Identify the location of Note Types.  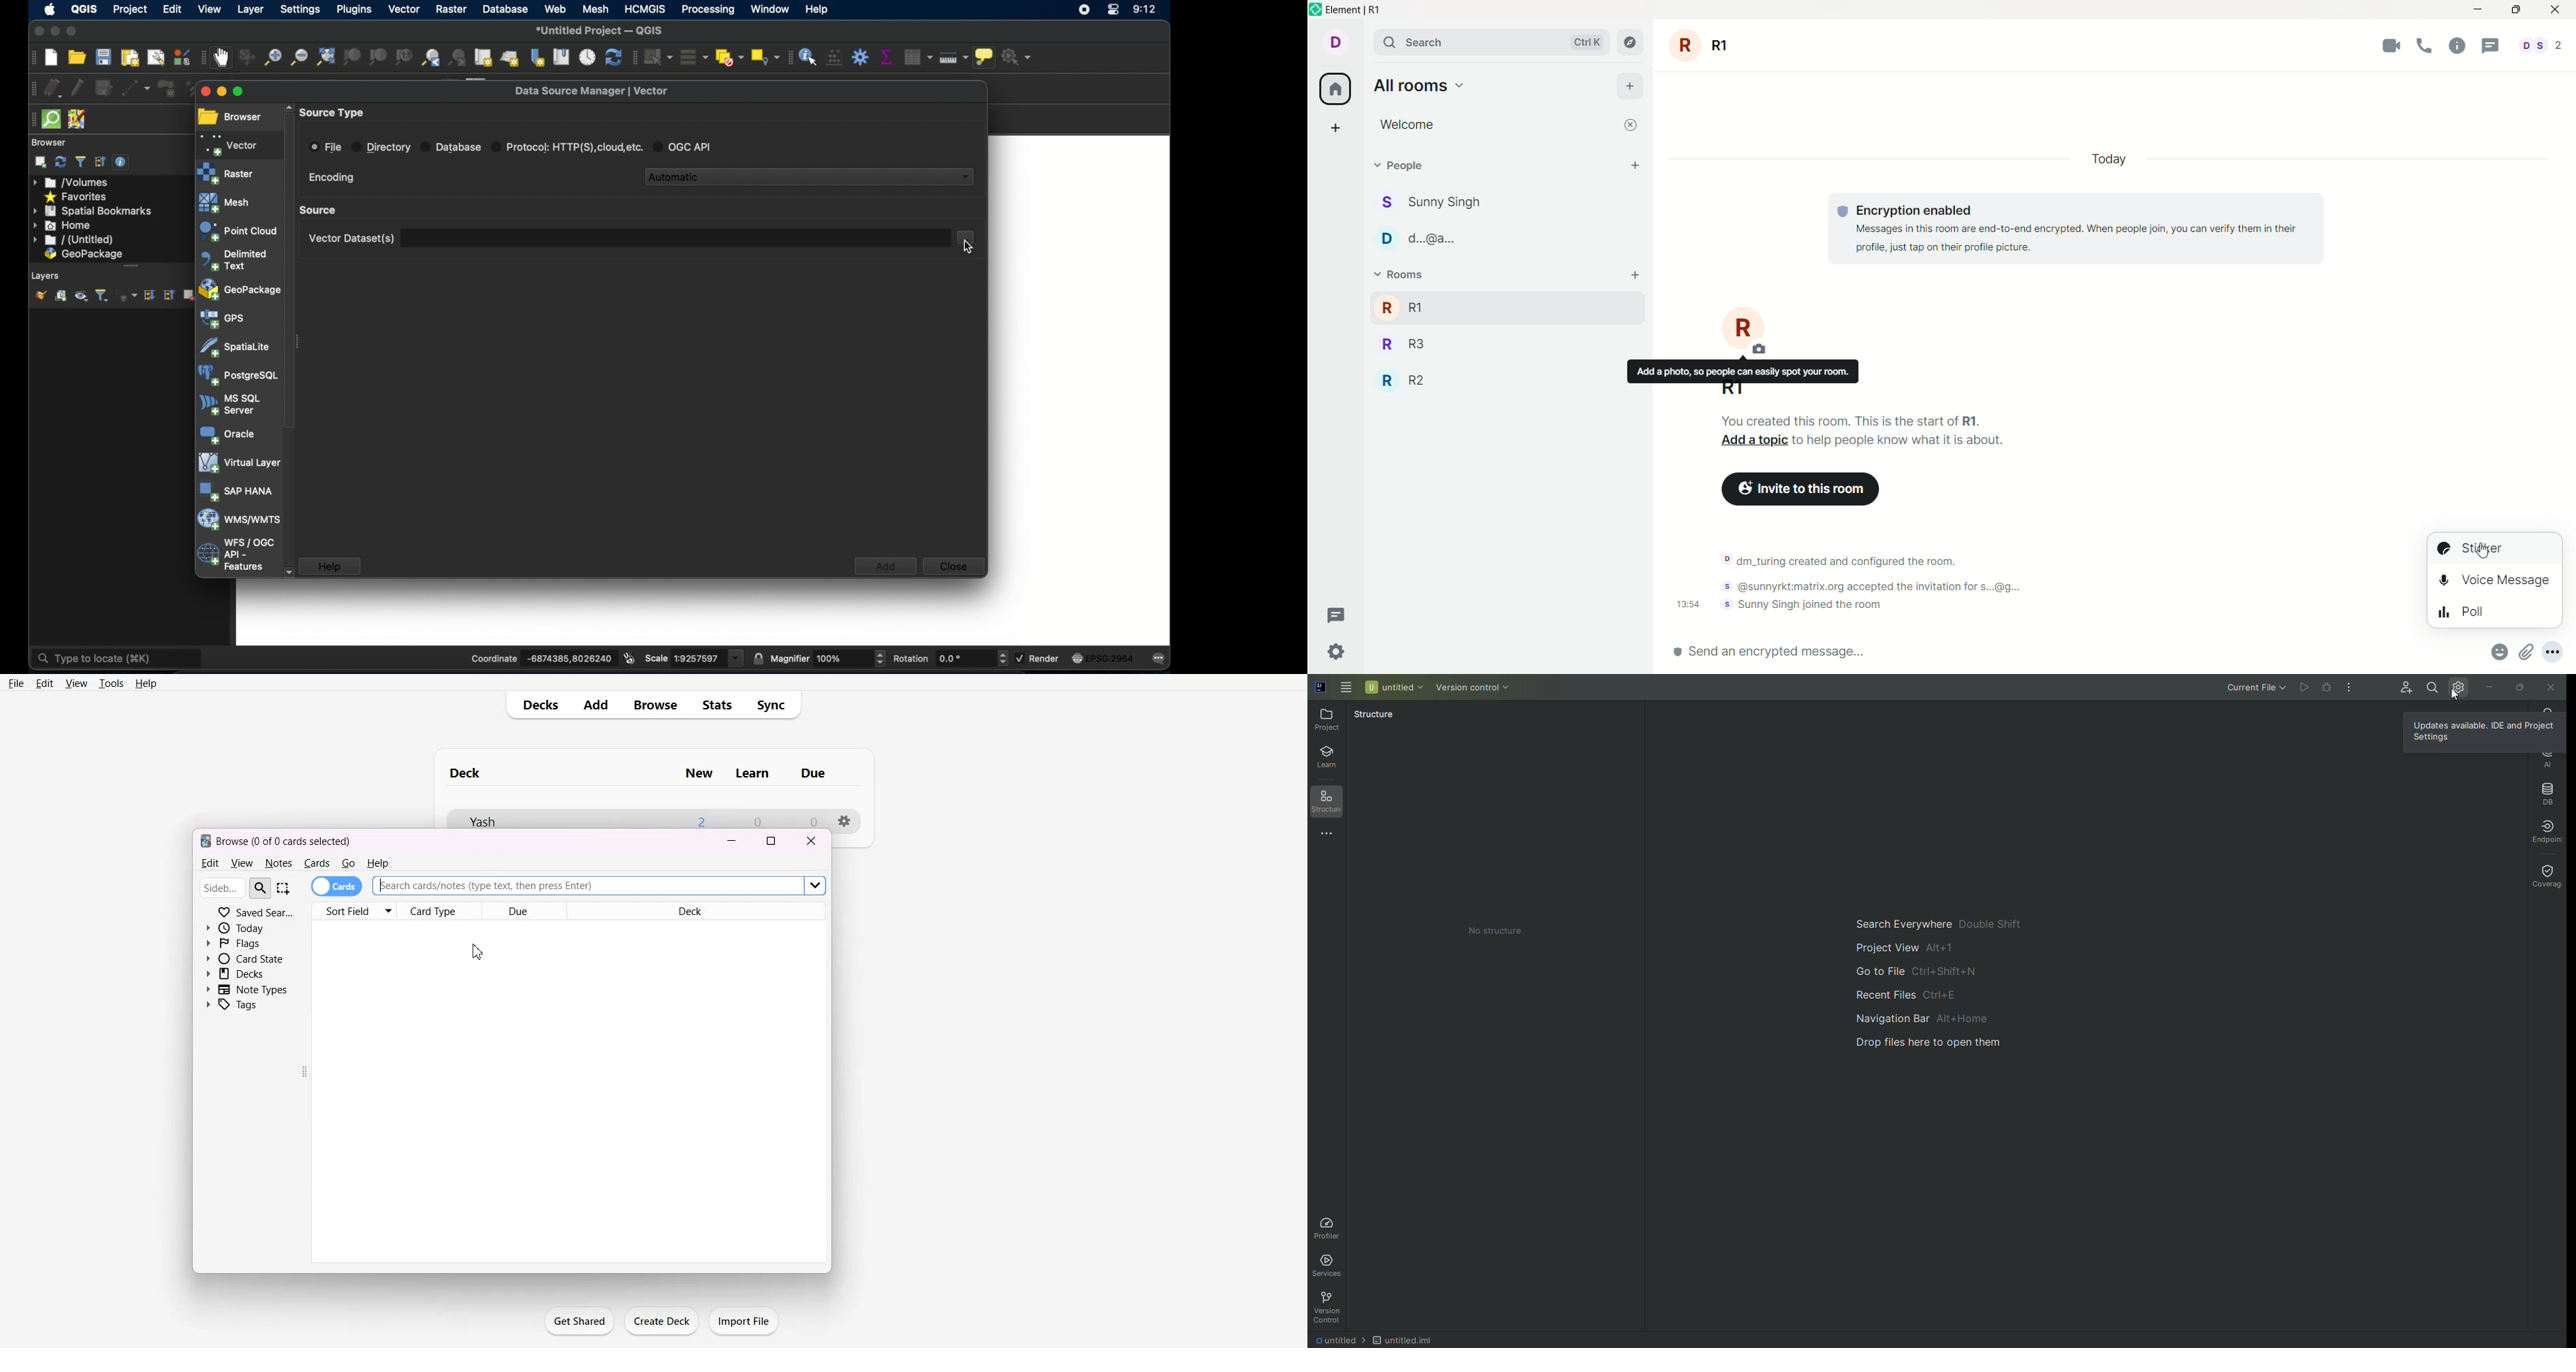
(247, 989).